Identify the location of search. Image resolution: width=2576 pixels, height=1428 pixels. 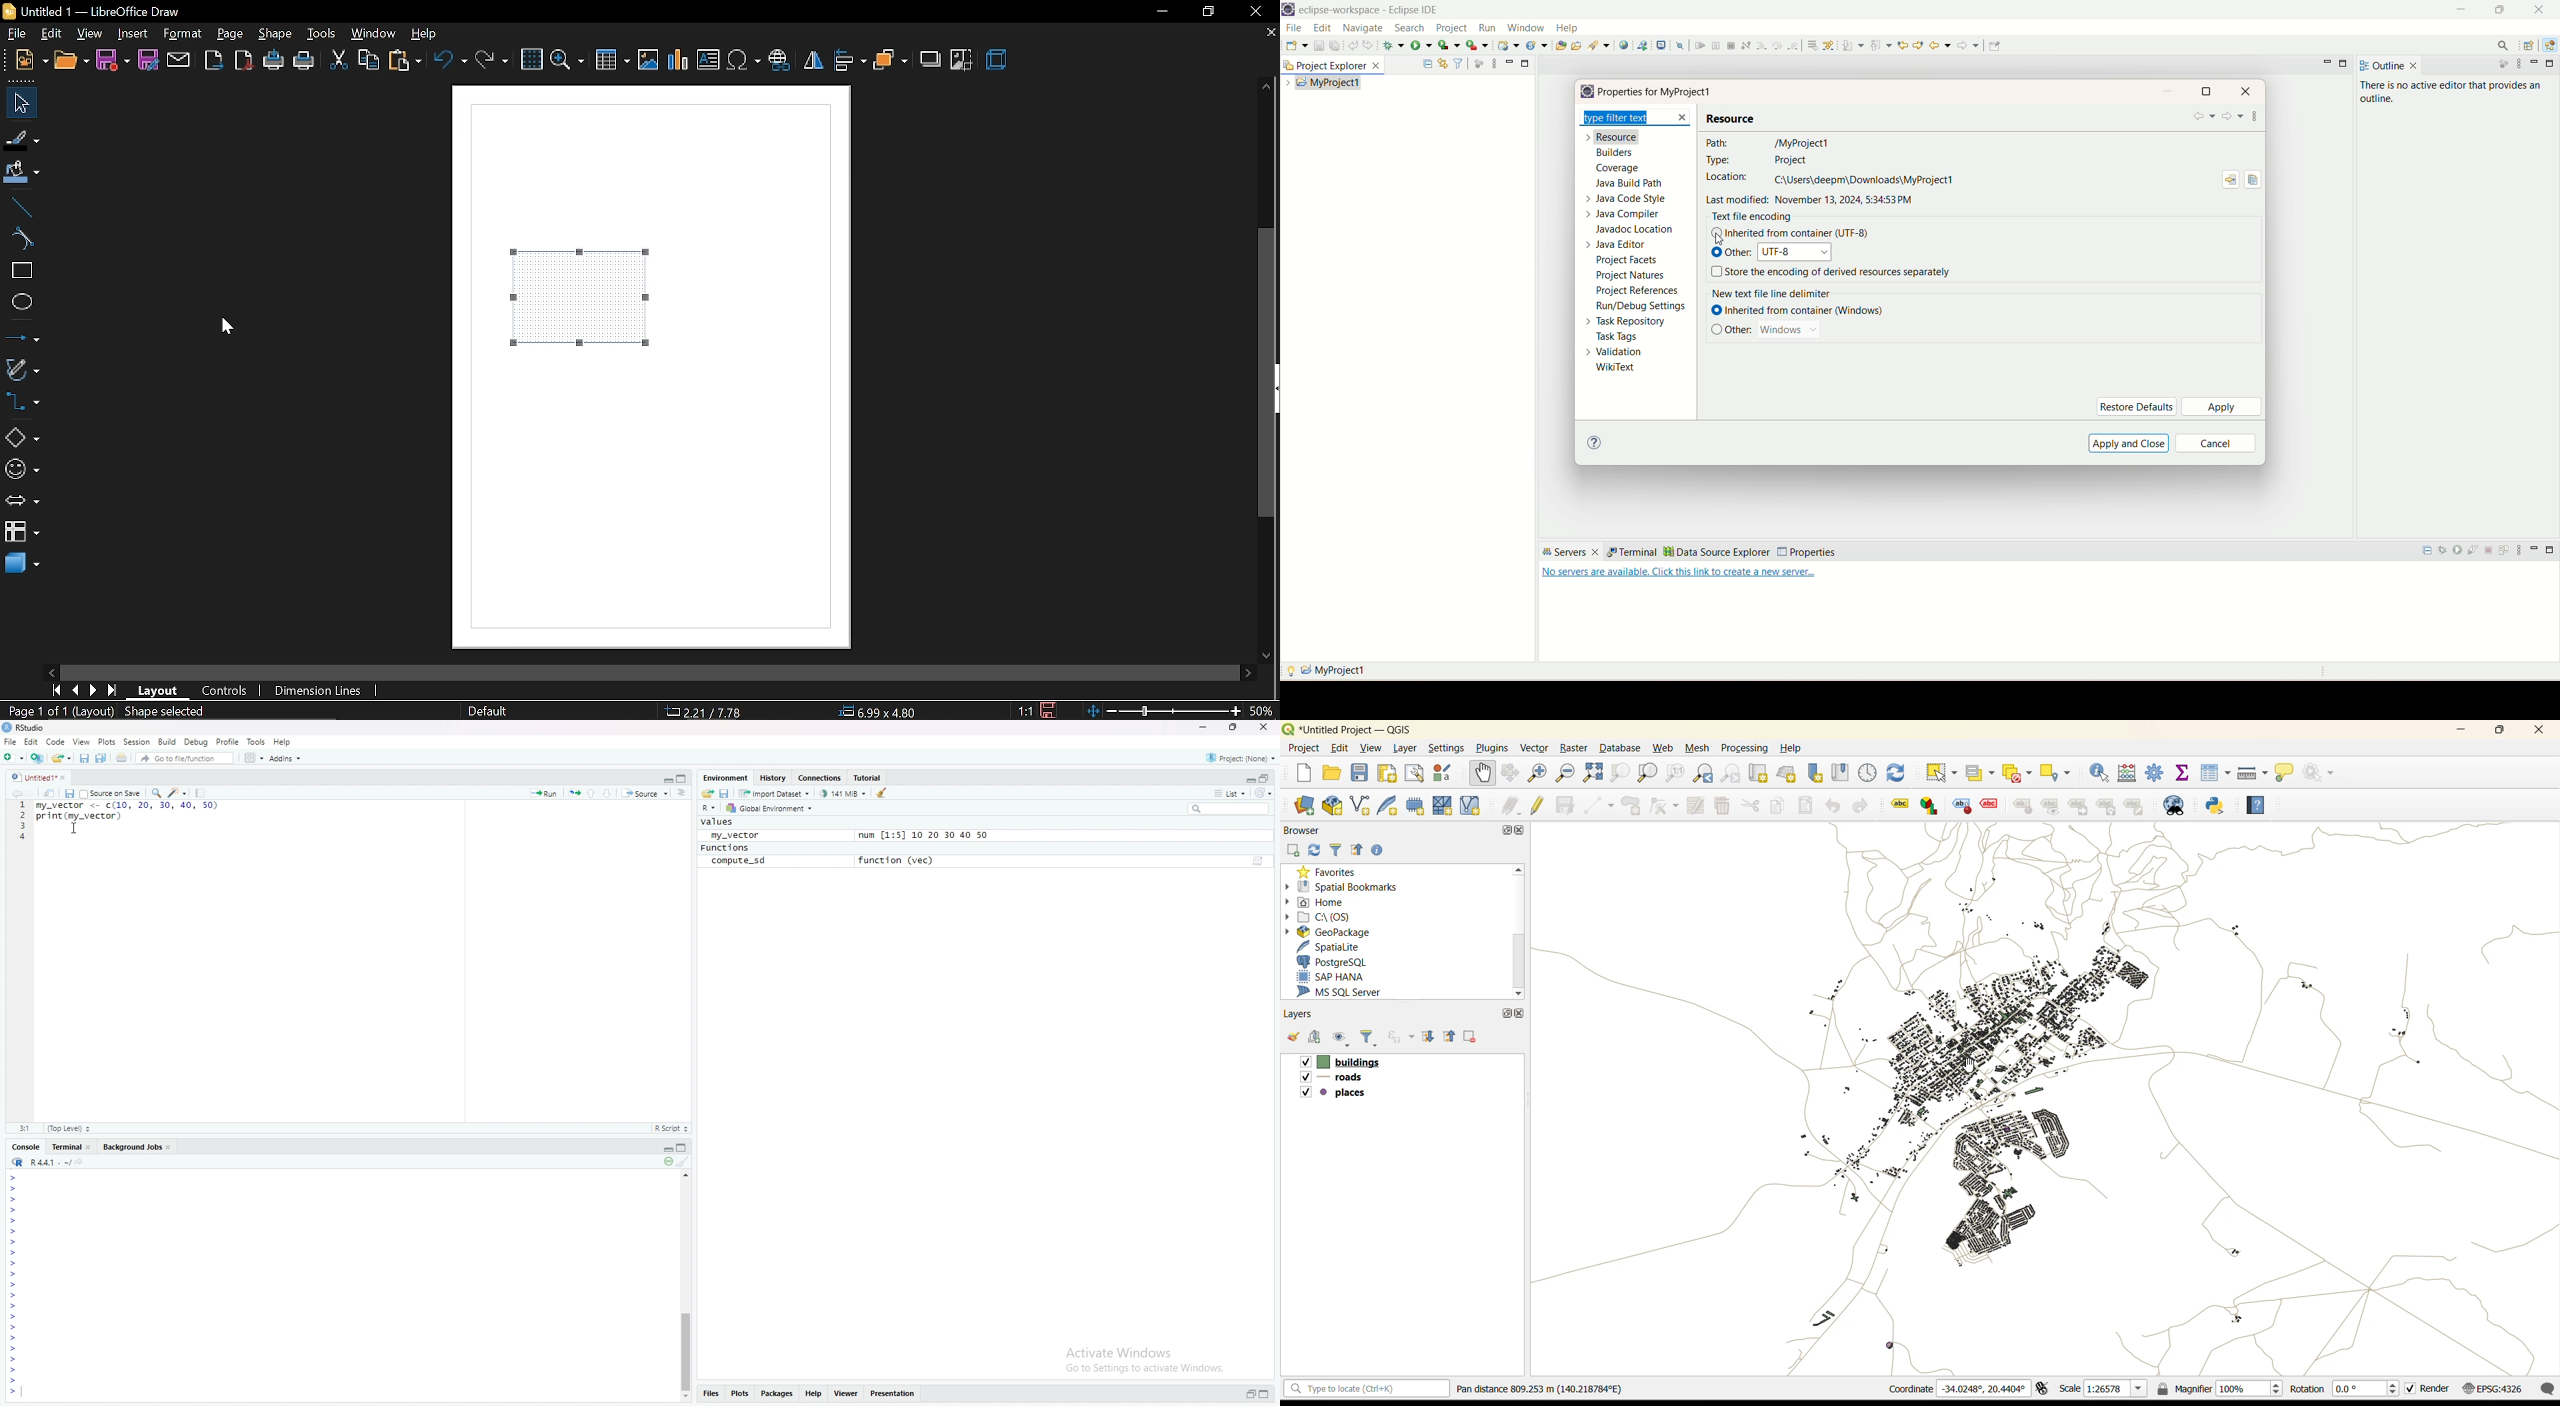
(1409, 28).